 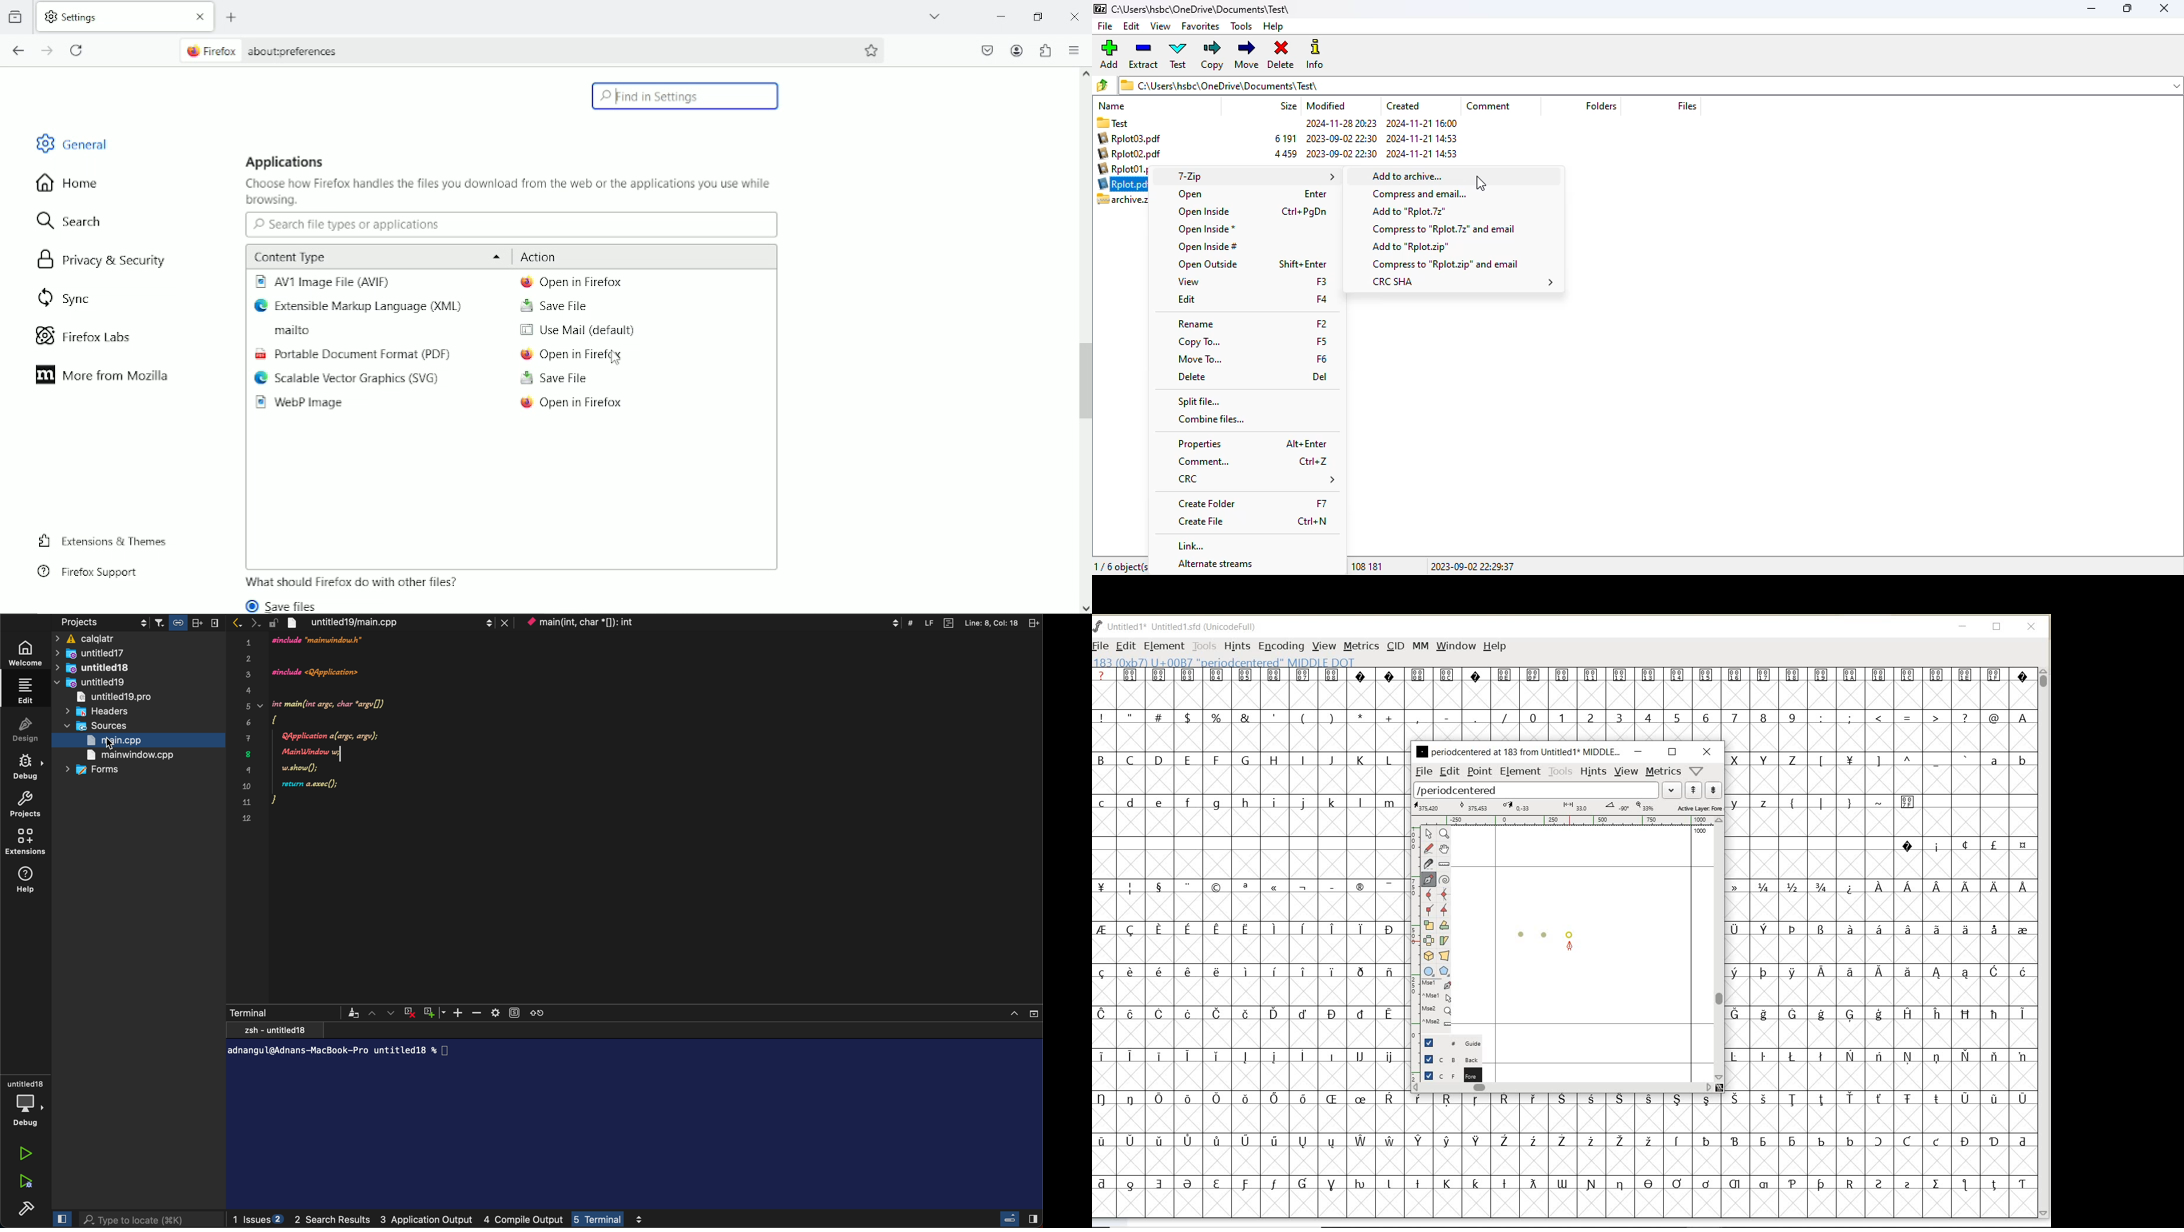 What do you see at coordinates (92, 335) in the screenshot?
I see `Firefox labs` at bounding box center [92, 335].